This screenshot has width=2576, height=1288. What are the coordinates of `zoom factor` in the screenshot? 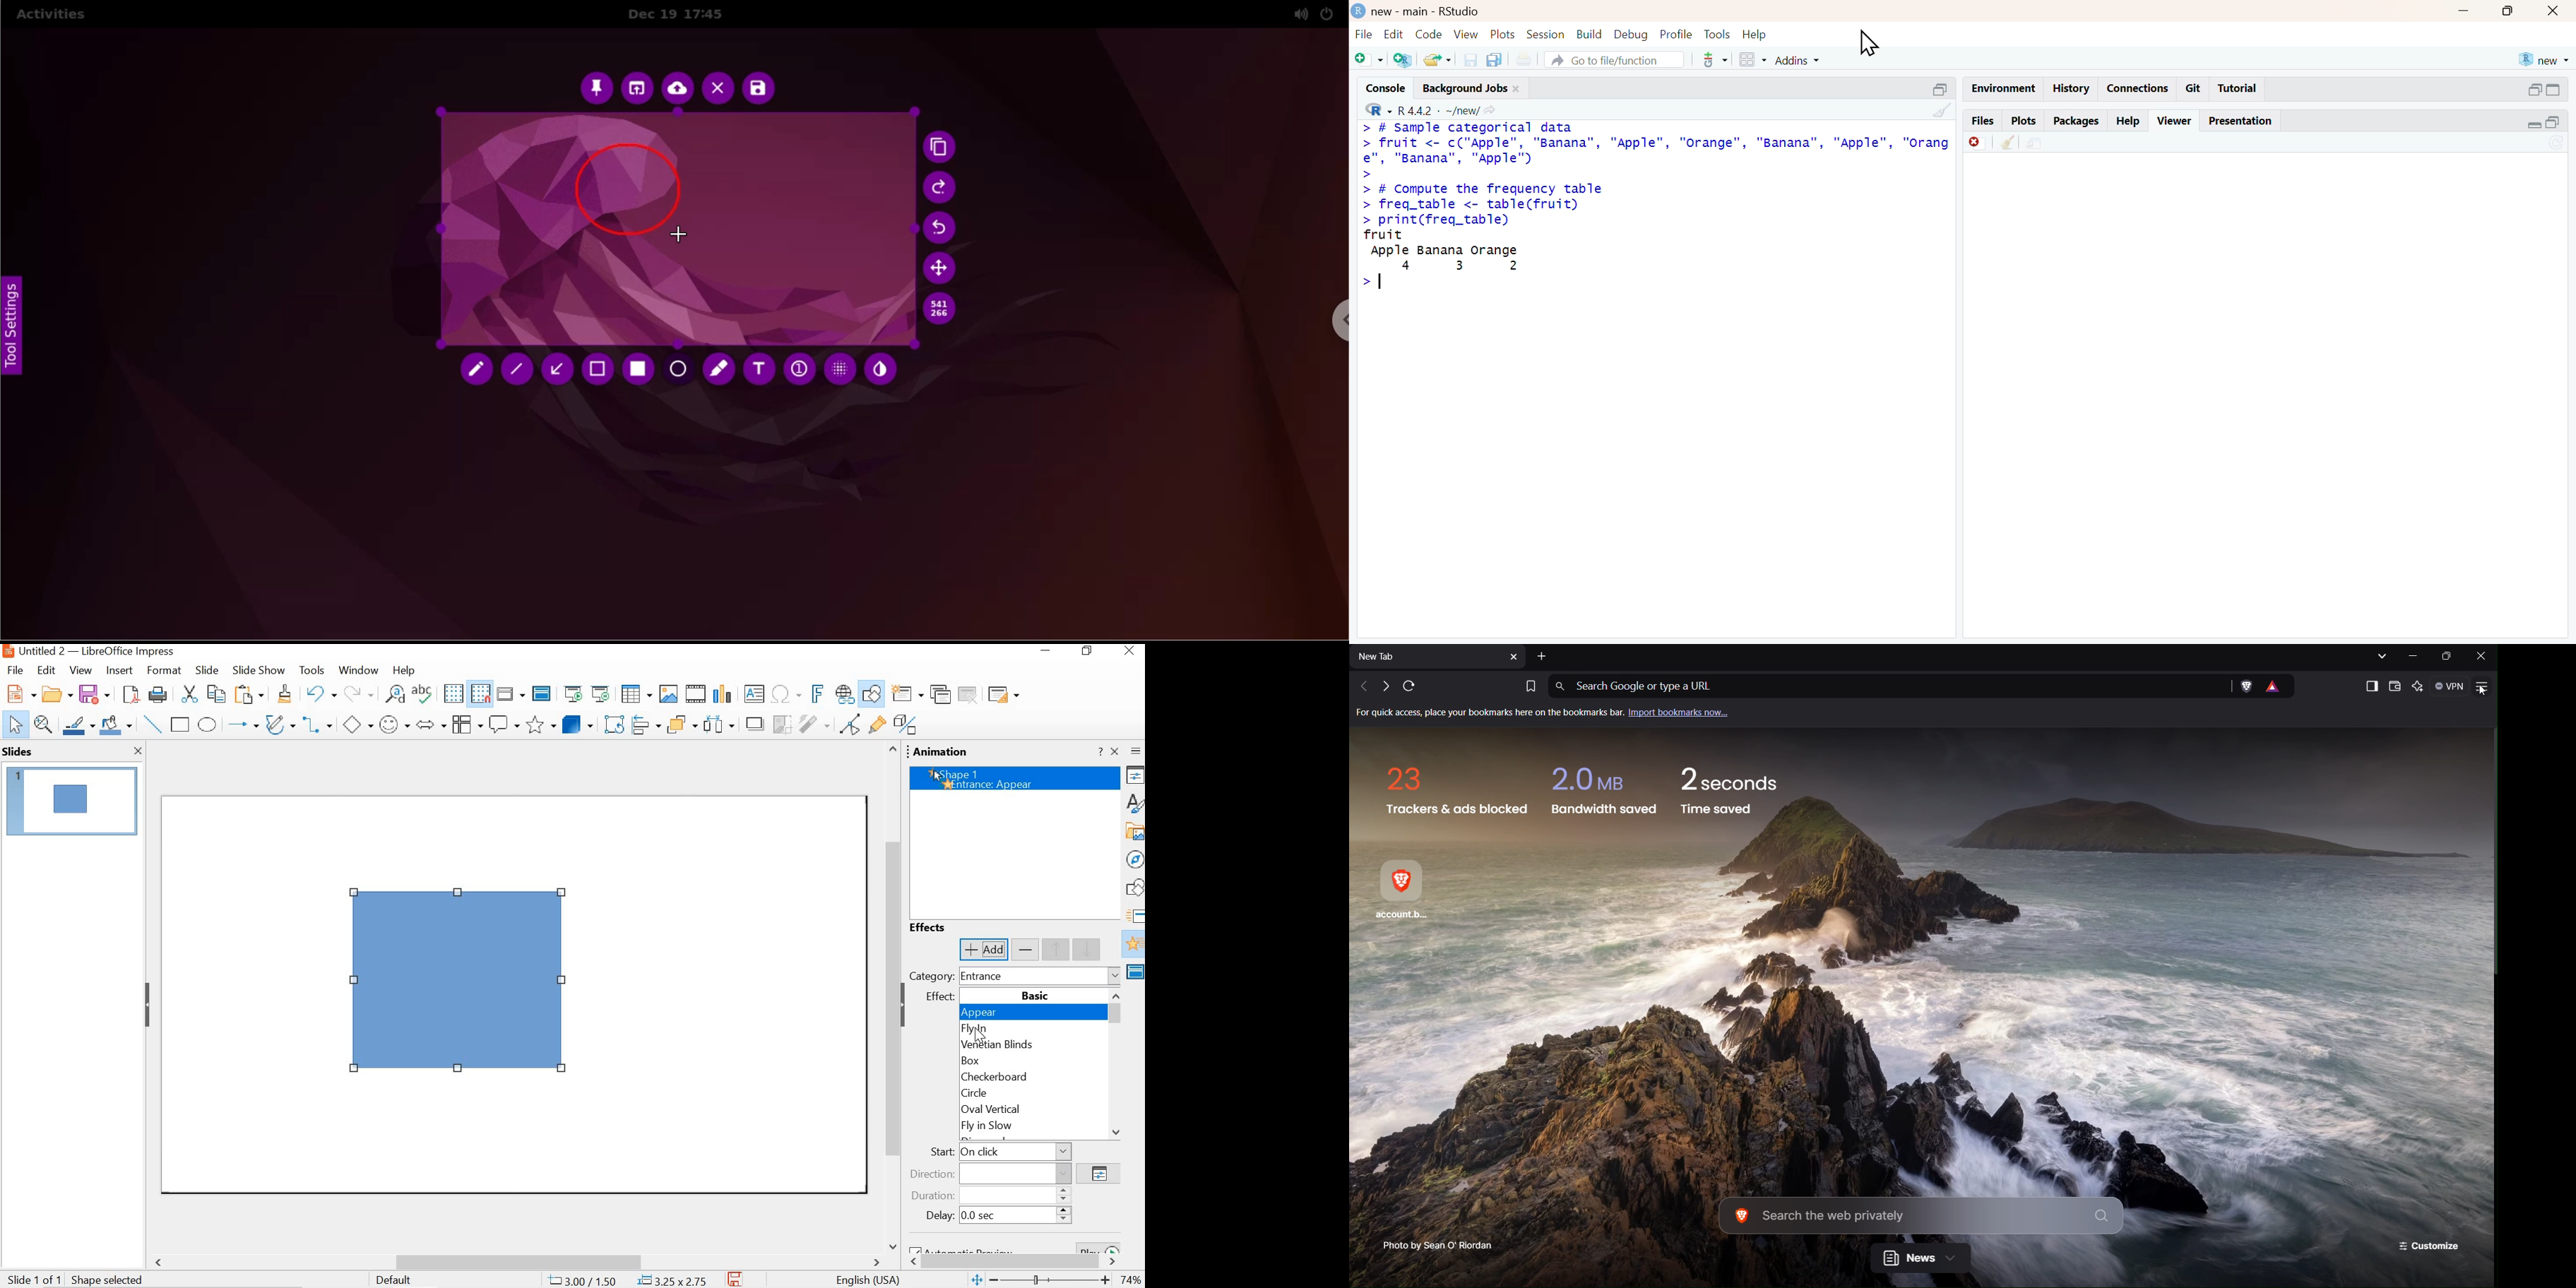 It's located at (1134, 1280).